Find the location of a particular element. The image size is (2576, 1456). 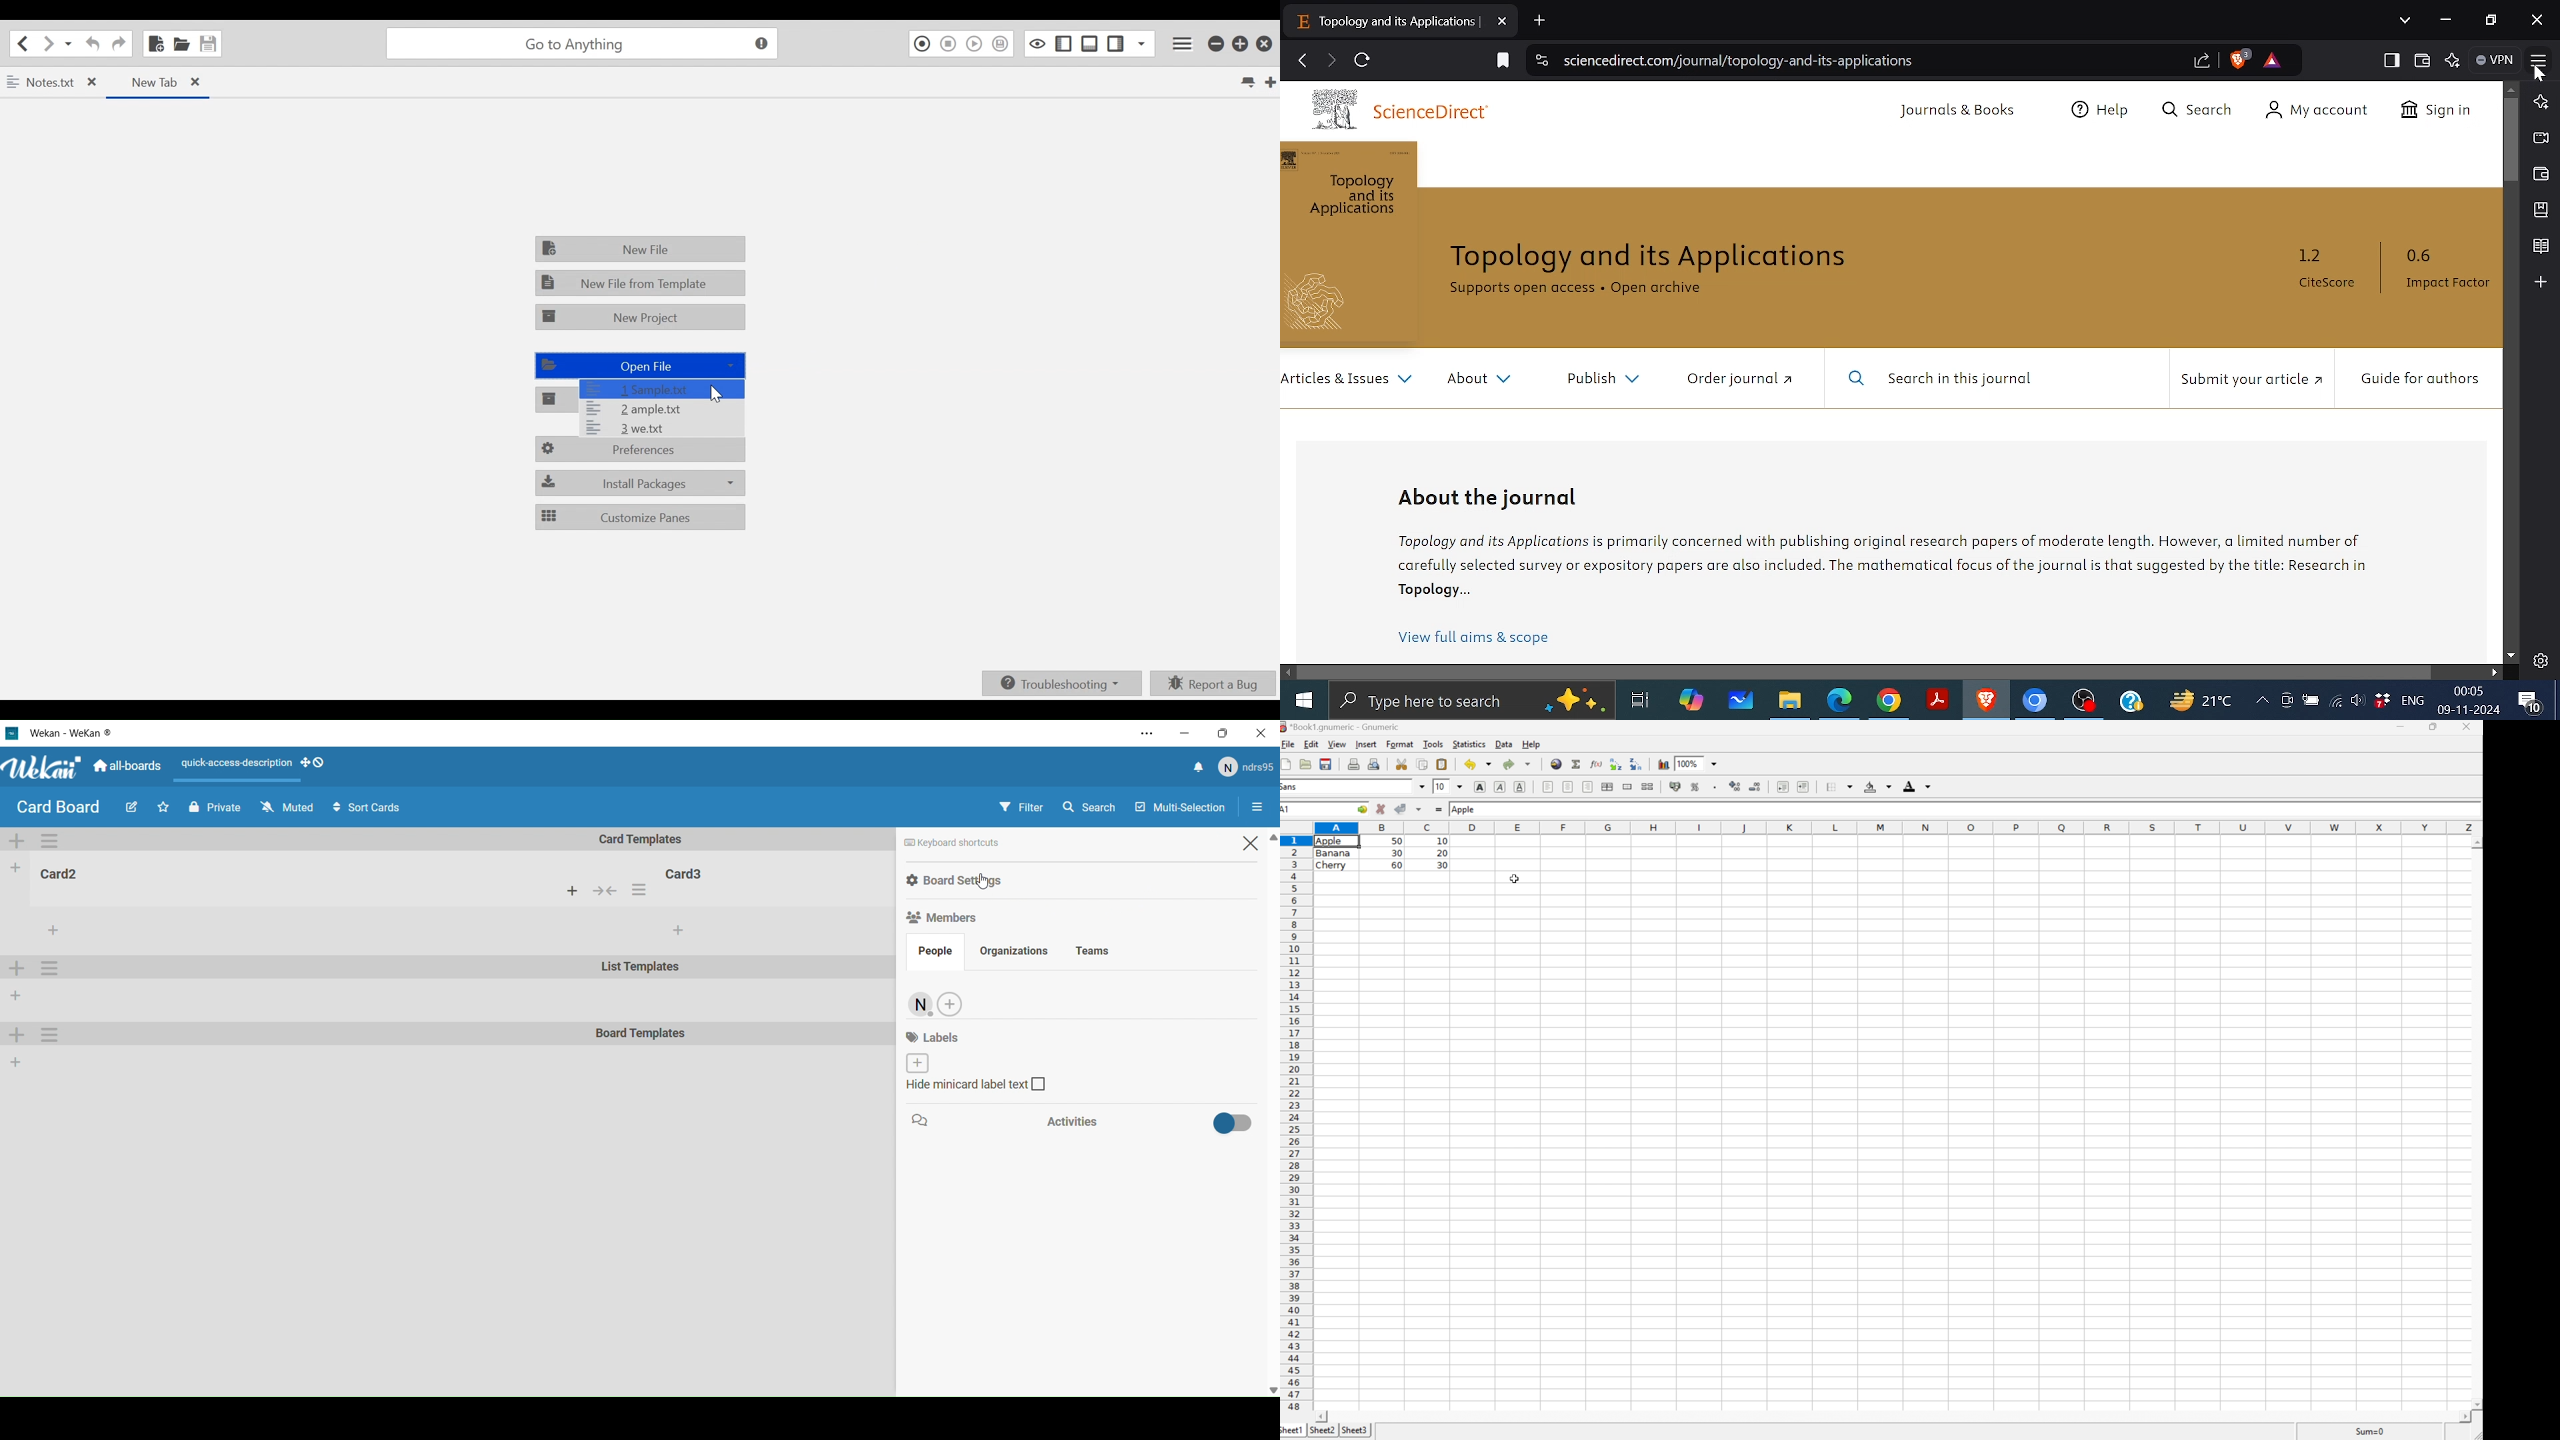

Leo AI is located at coordinates (2454, 60).